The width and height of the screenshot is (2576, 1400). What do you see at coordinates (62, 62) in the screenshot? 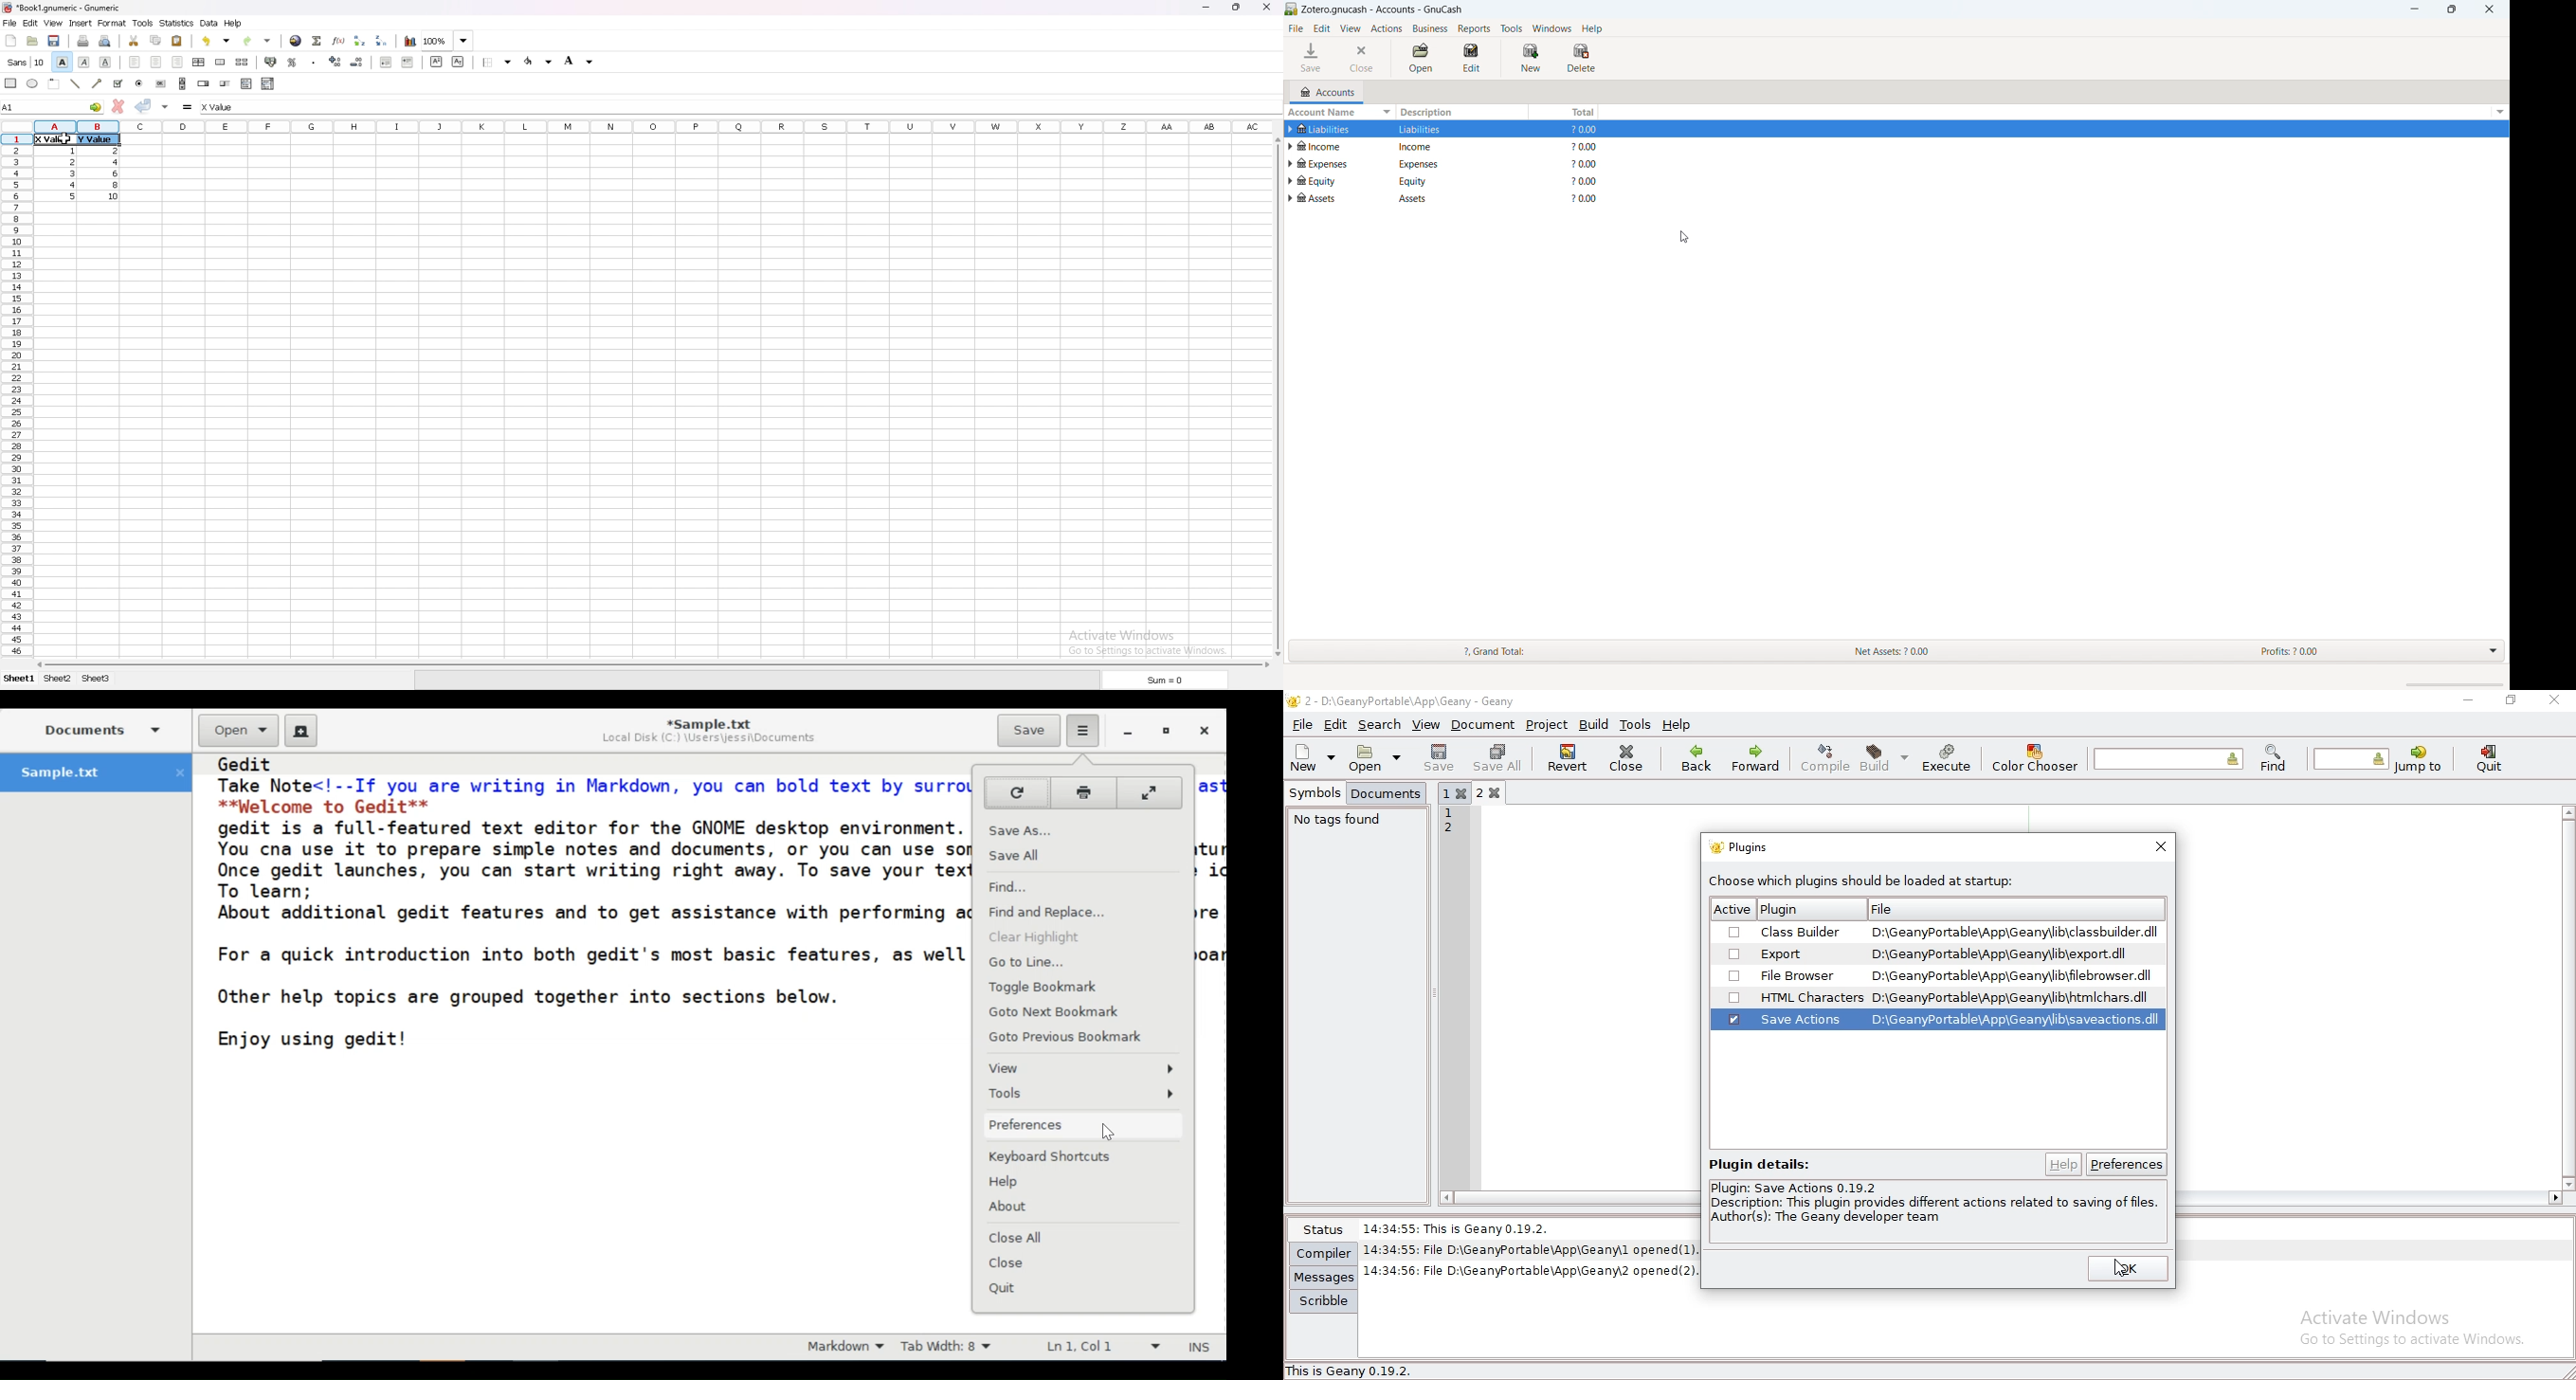
I see `bold` at bounding box center [62, 62].